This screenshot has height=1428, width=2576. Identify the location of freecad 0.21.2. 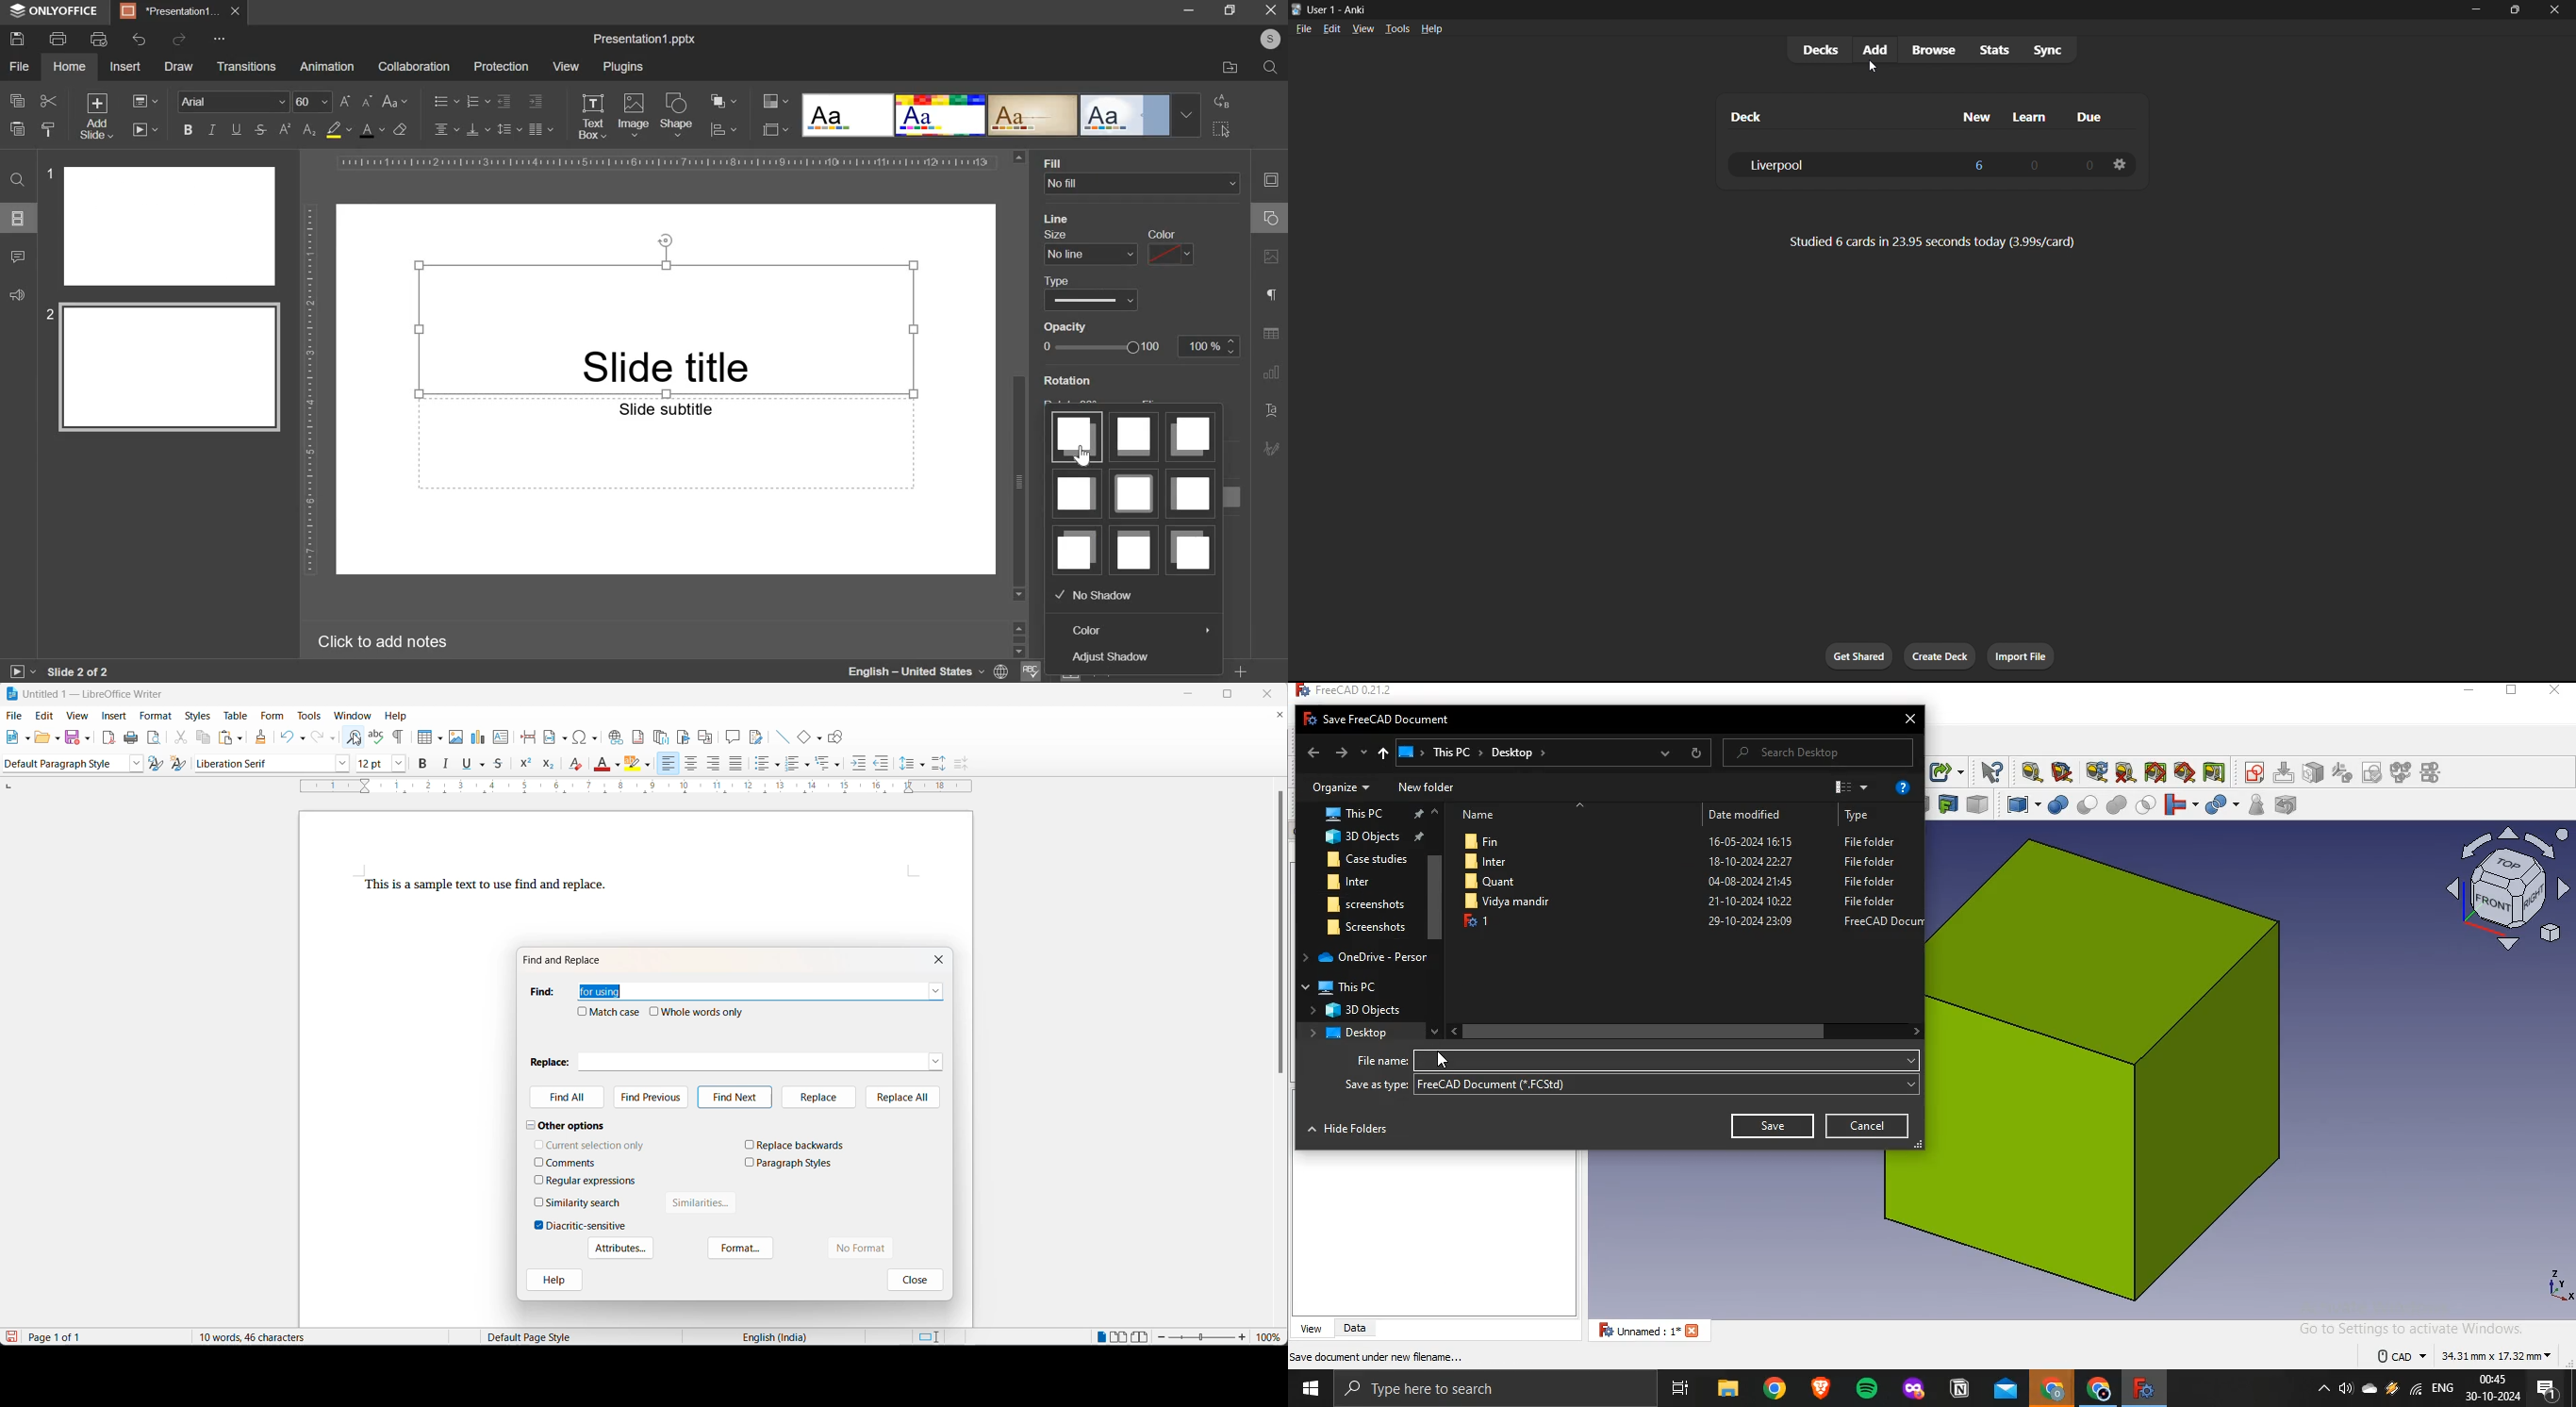
(1343, 691).